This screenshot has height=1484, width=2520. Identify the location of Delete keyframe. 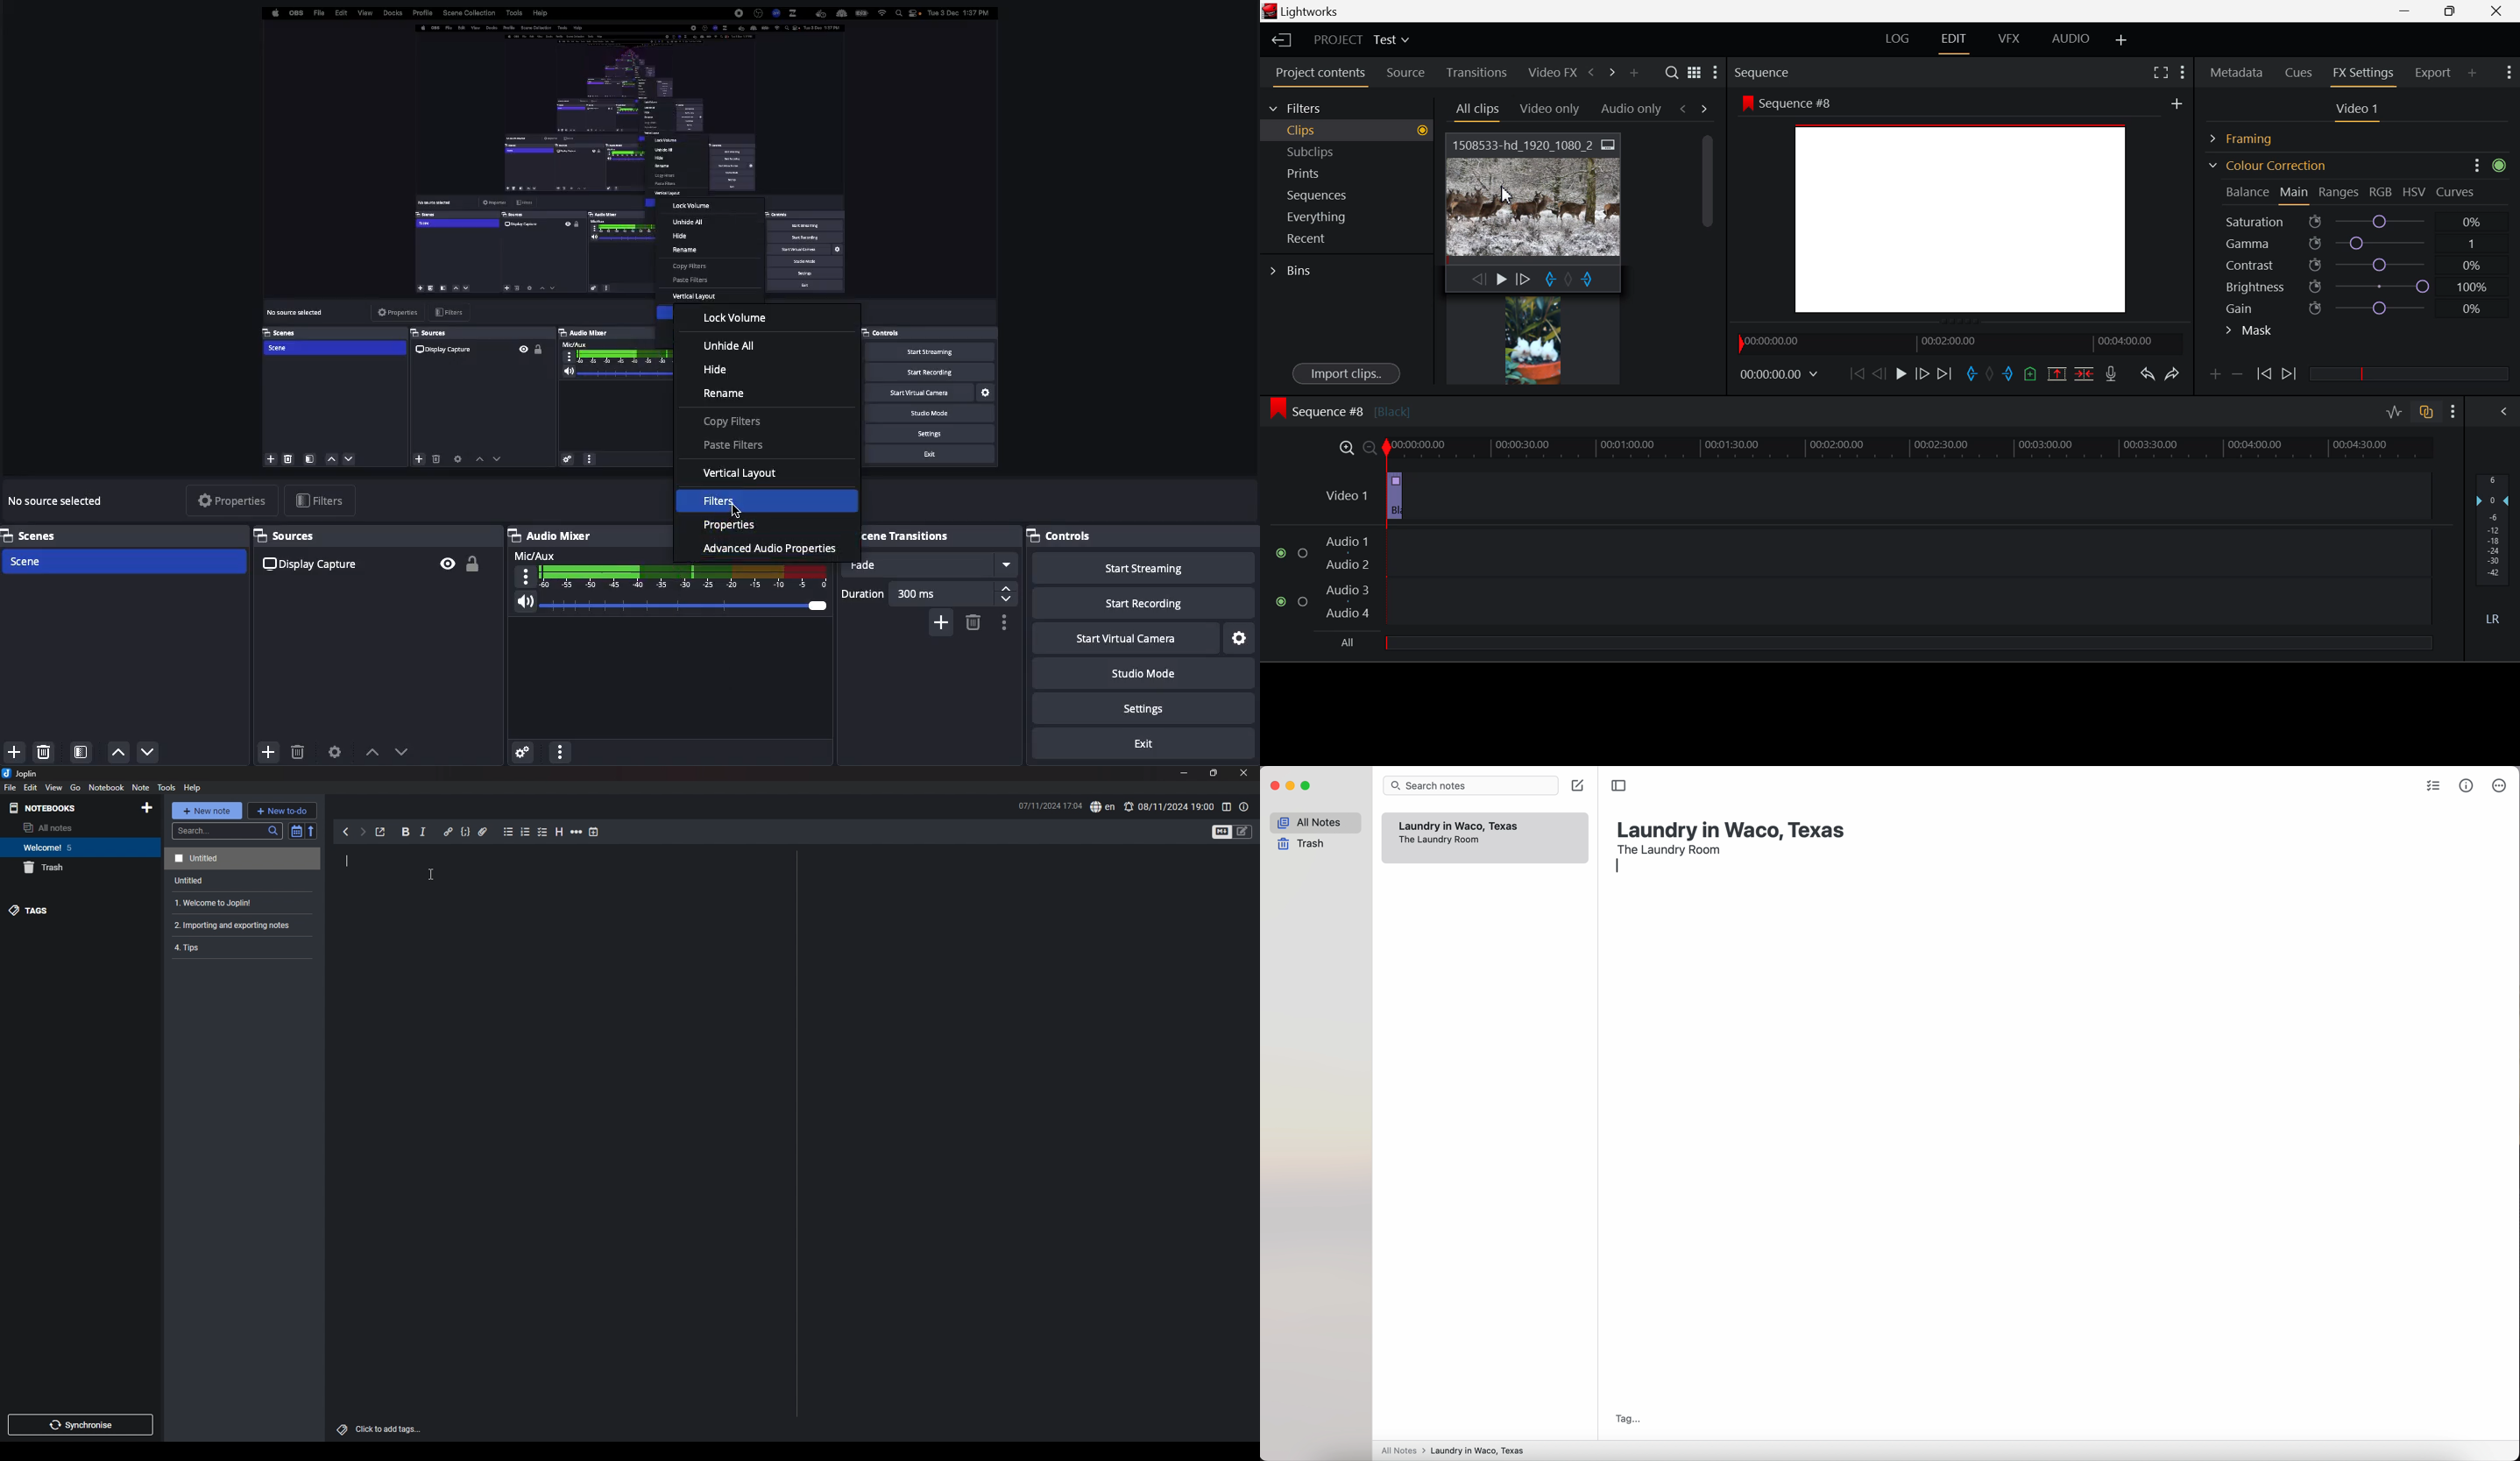
(2237, 377).